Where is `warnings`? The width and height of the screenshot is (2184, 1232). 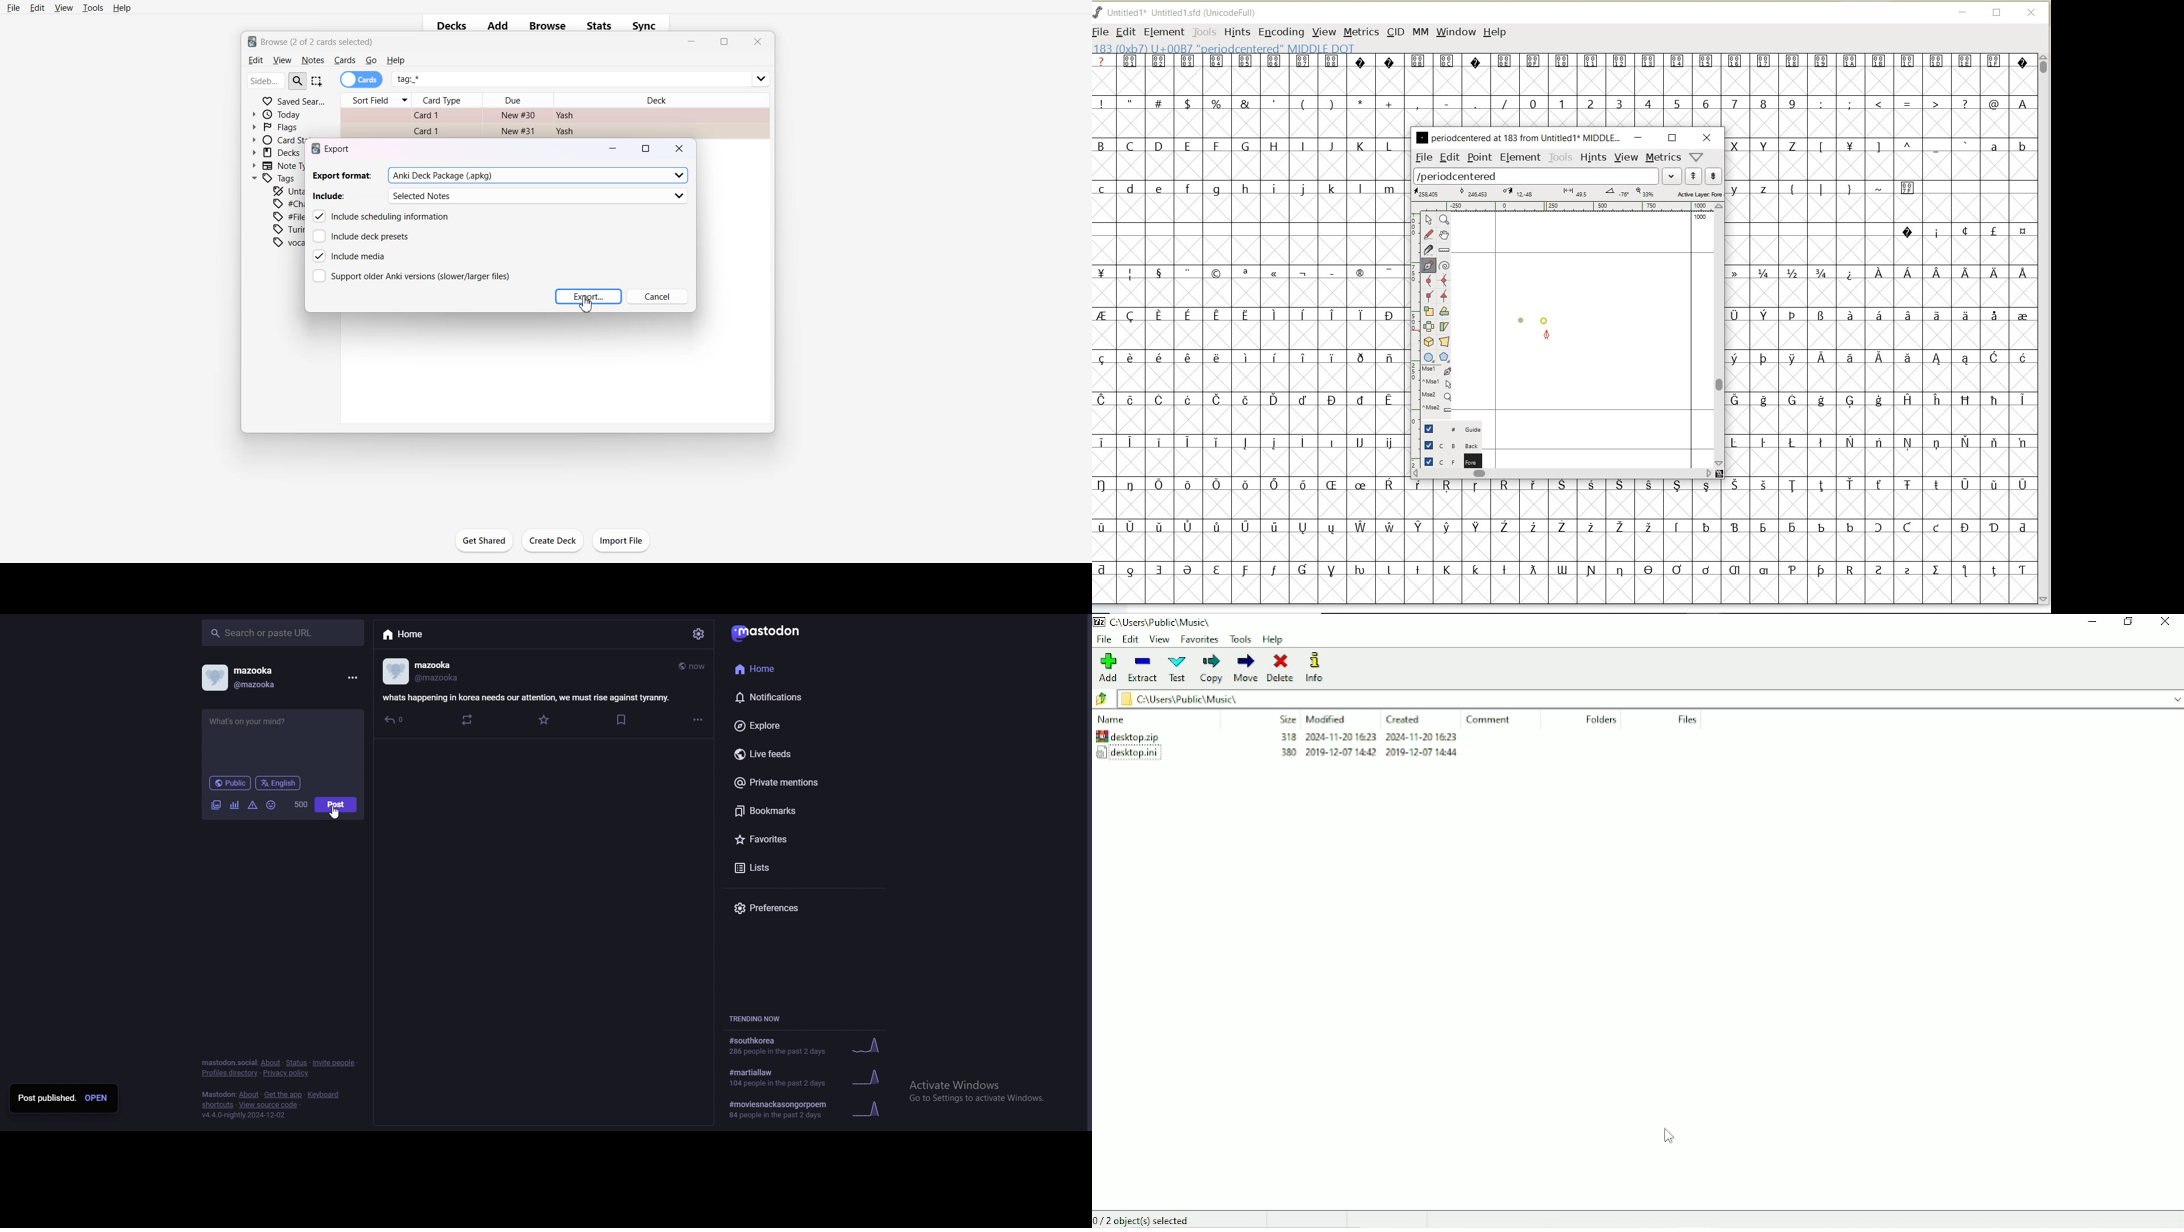 warnings is located at coordinates (253, 806).